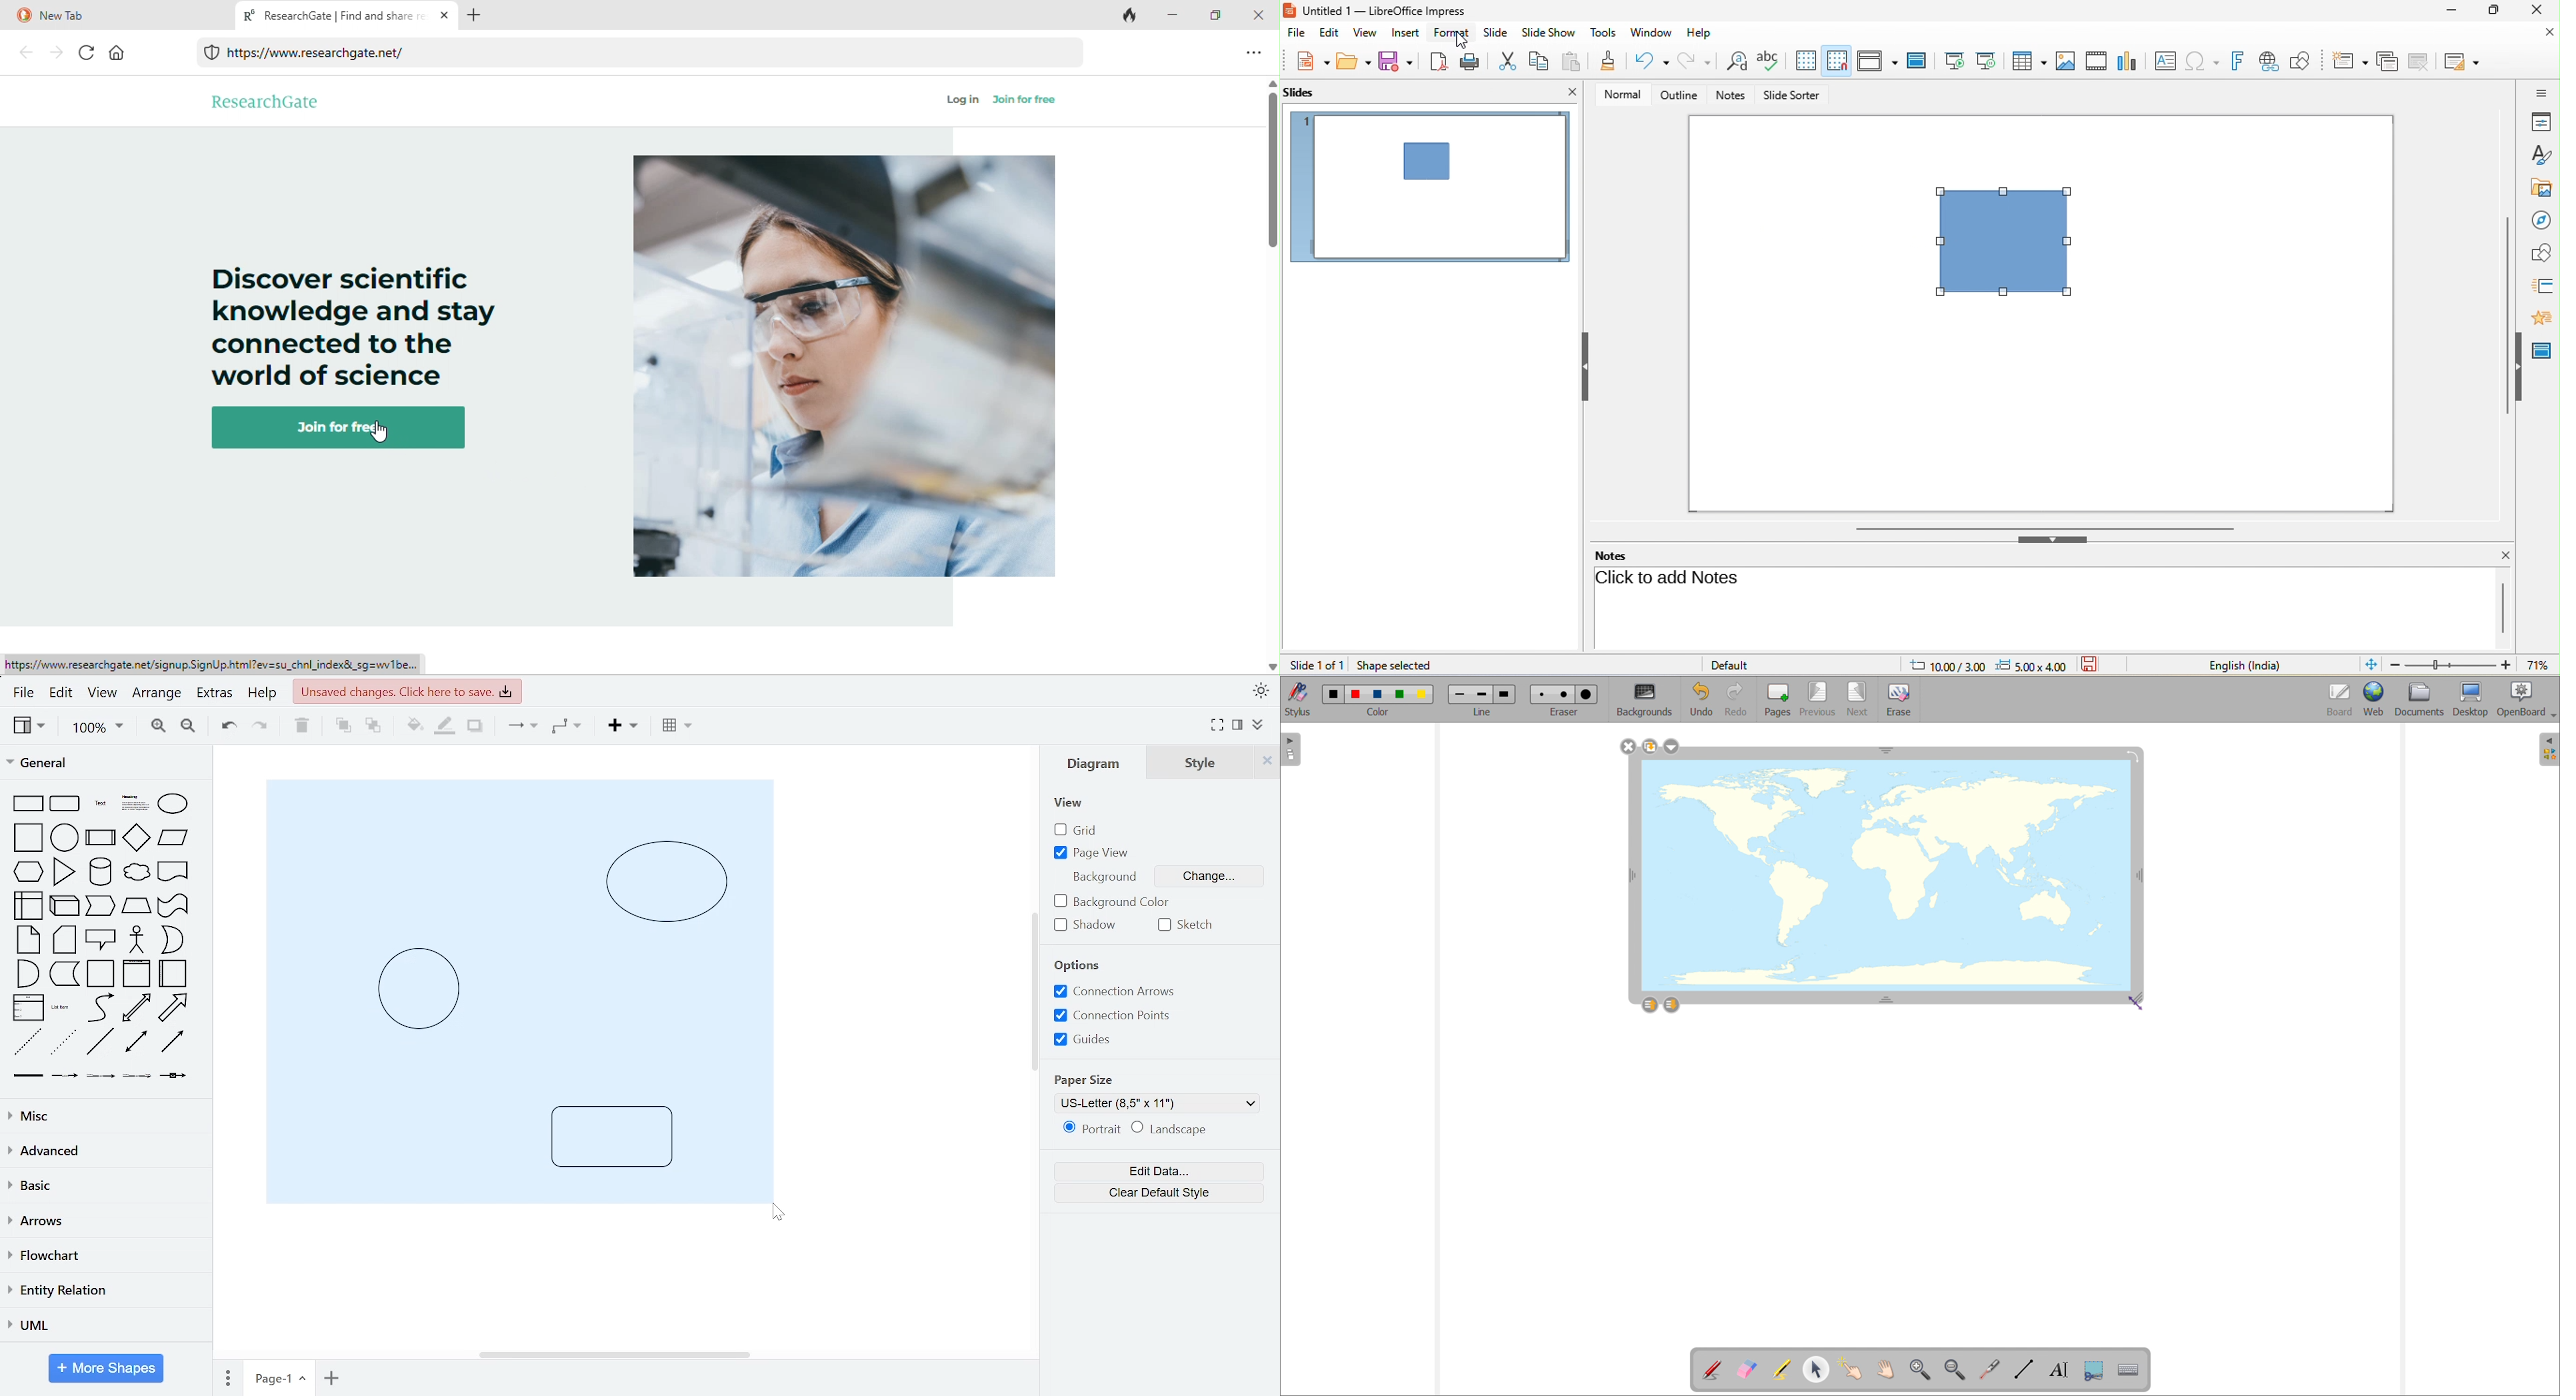  What do you see at coordinates (2205, 61) in the screenshot?
I see `special character` at bounding box center [2205, 61].